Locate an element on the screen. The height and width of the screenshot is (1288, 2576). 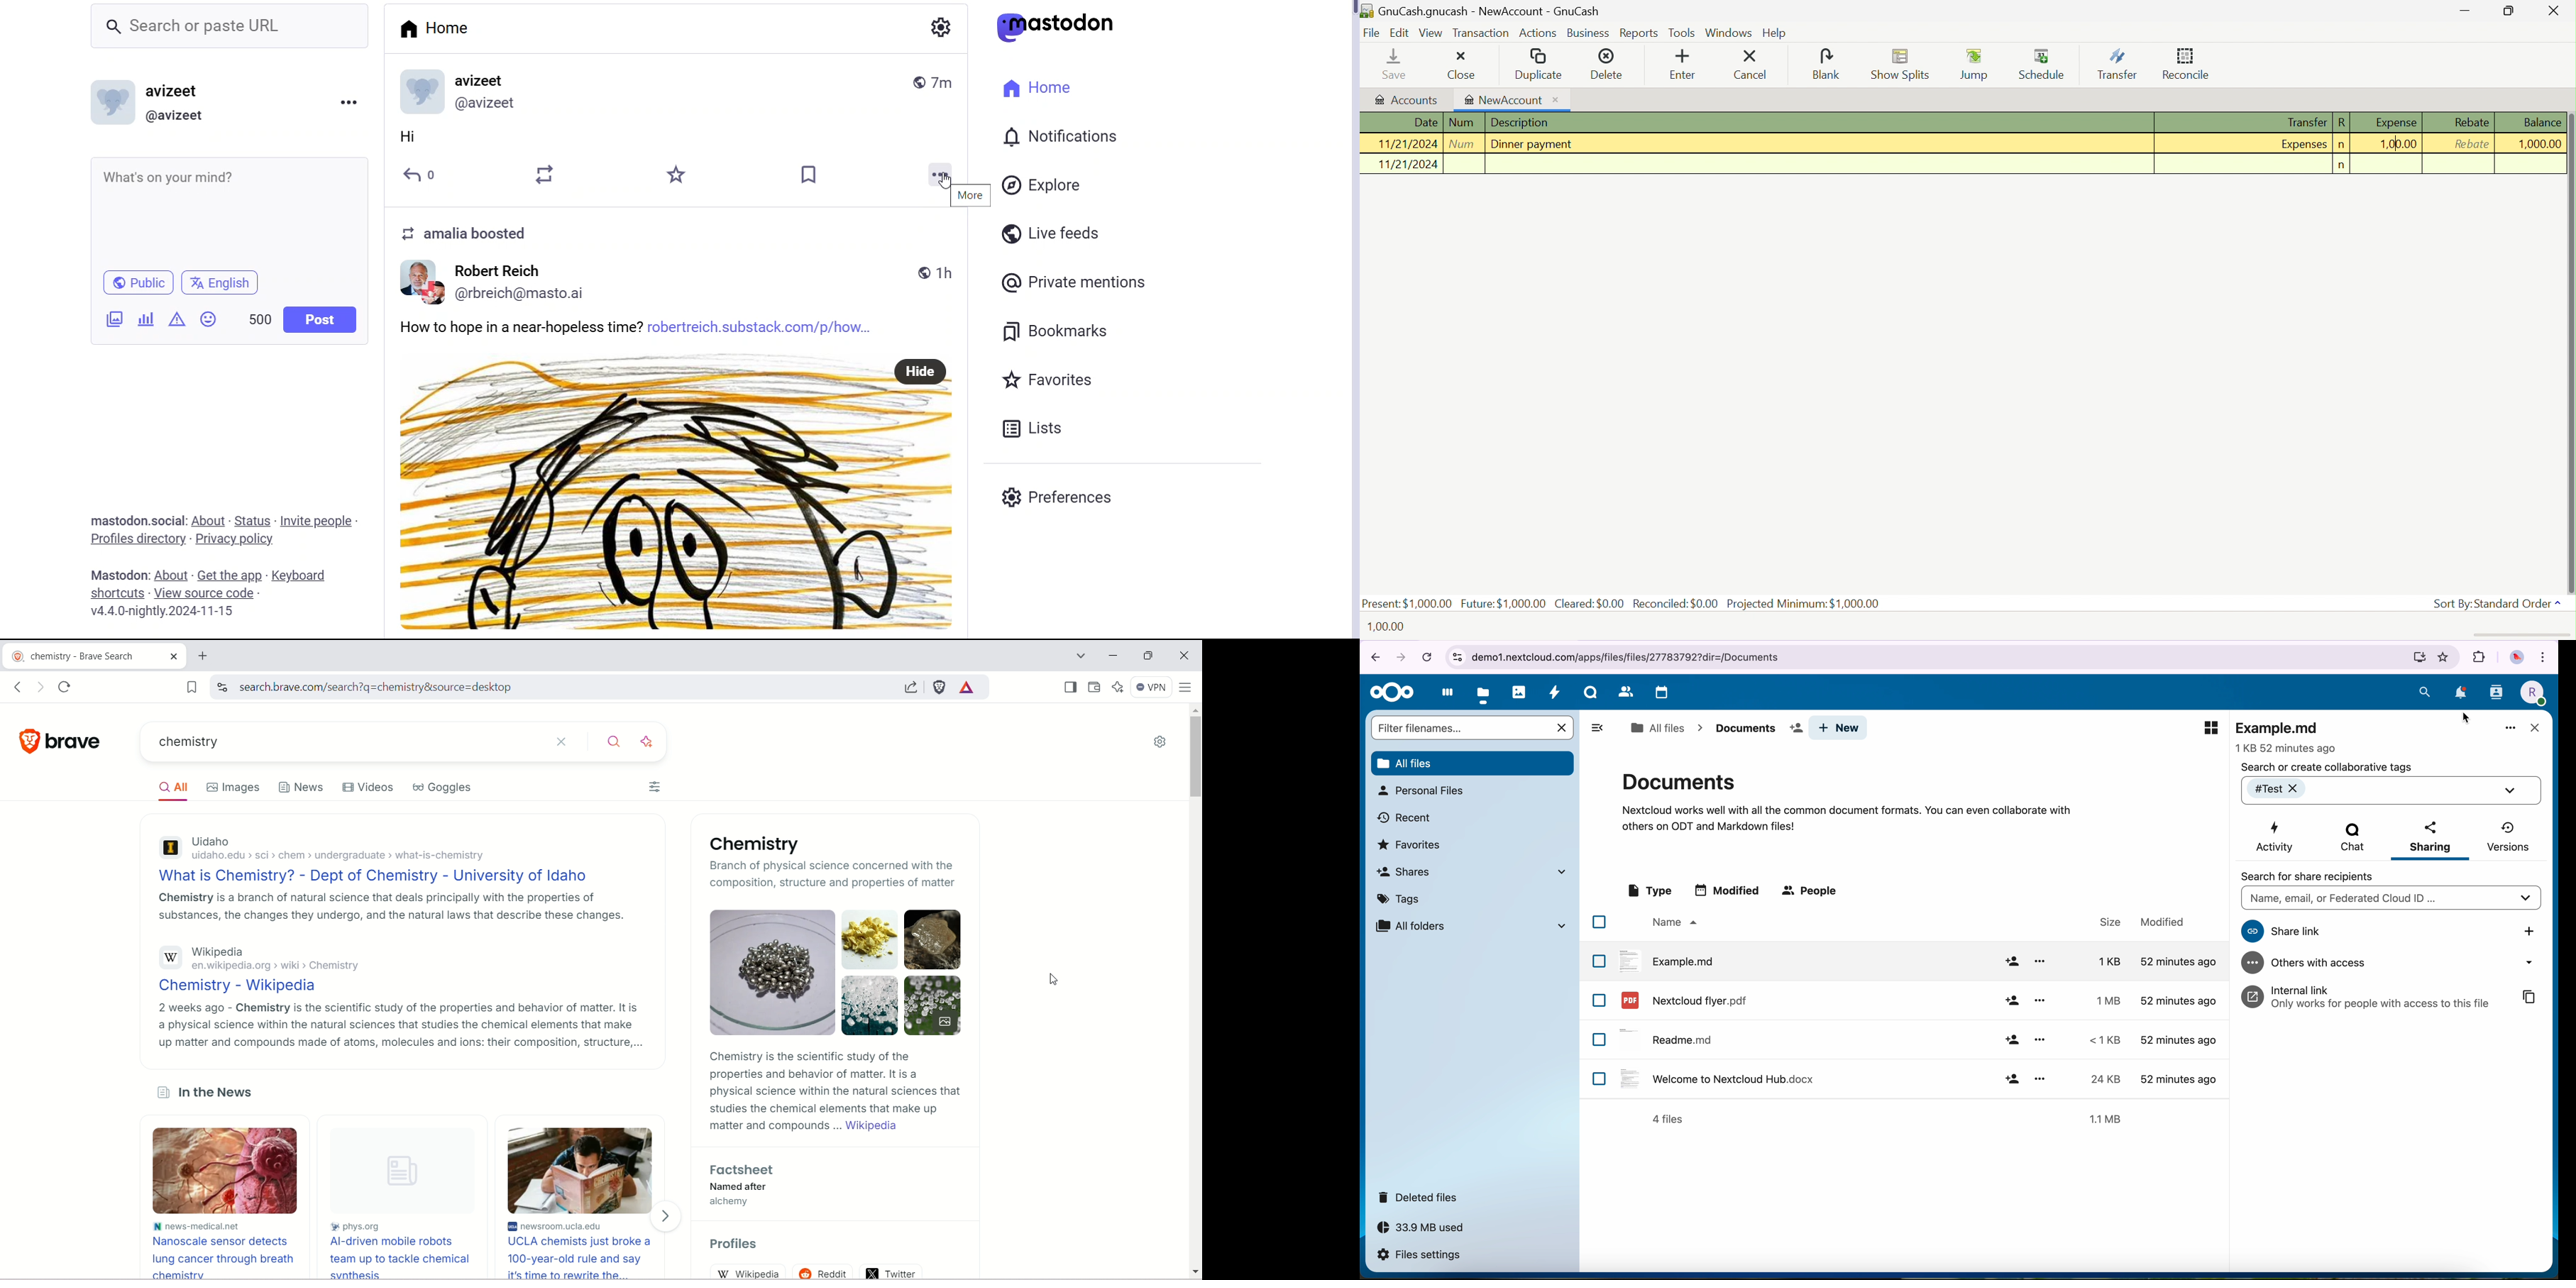
preview is located at coordinates (2211, 728).